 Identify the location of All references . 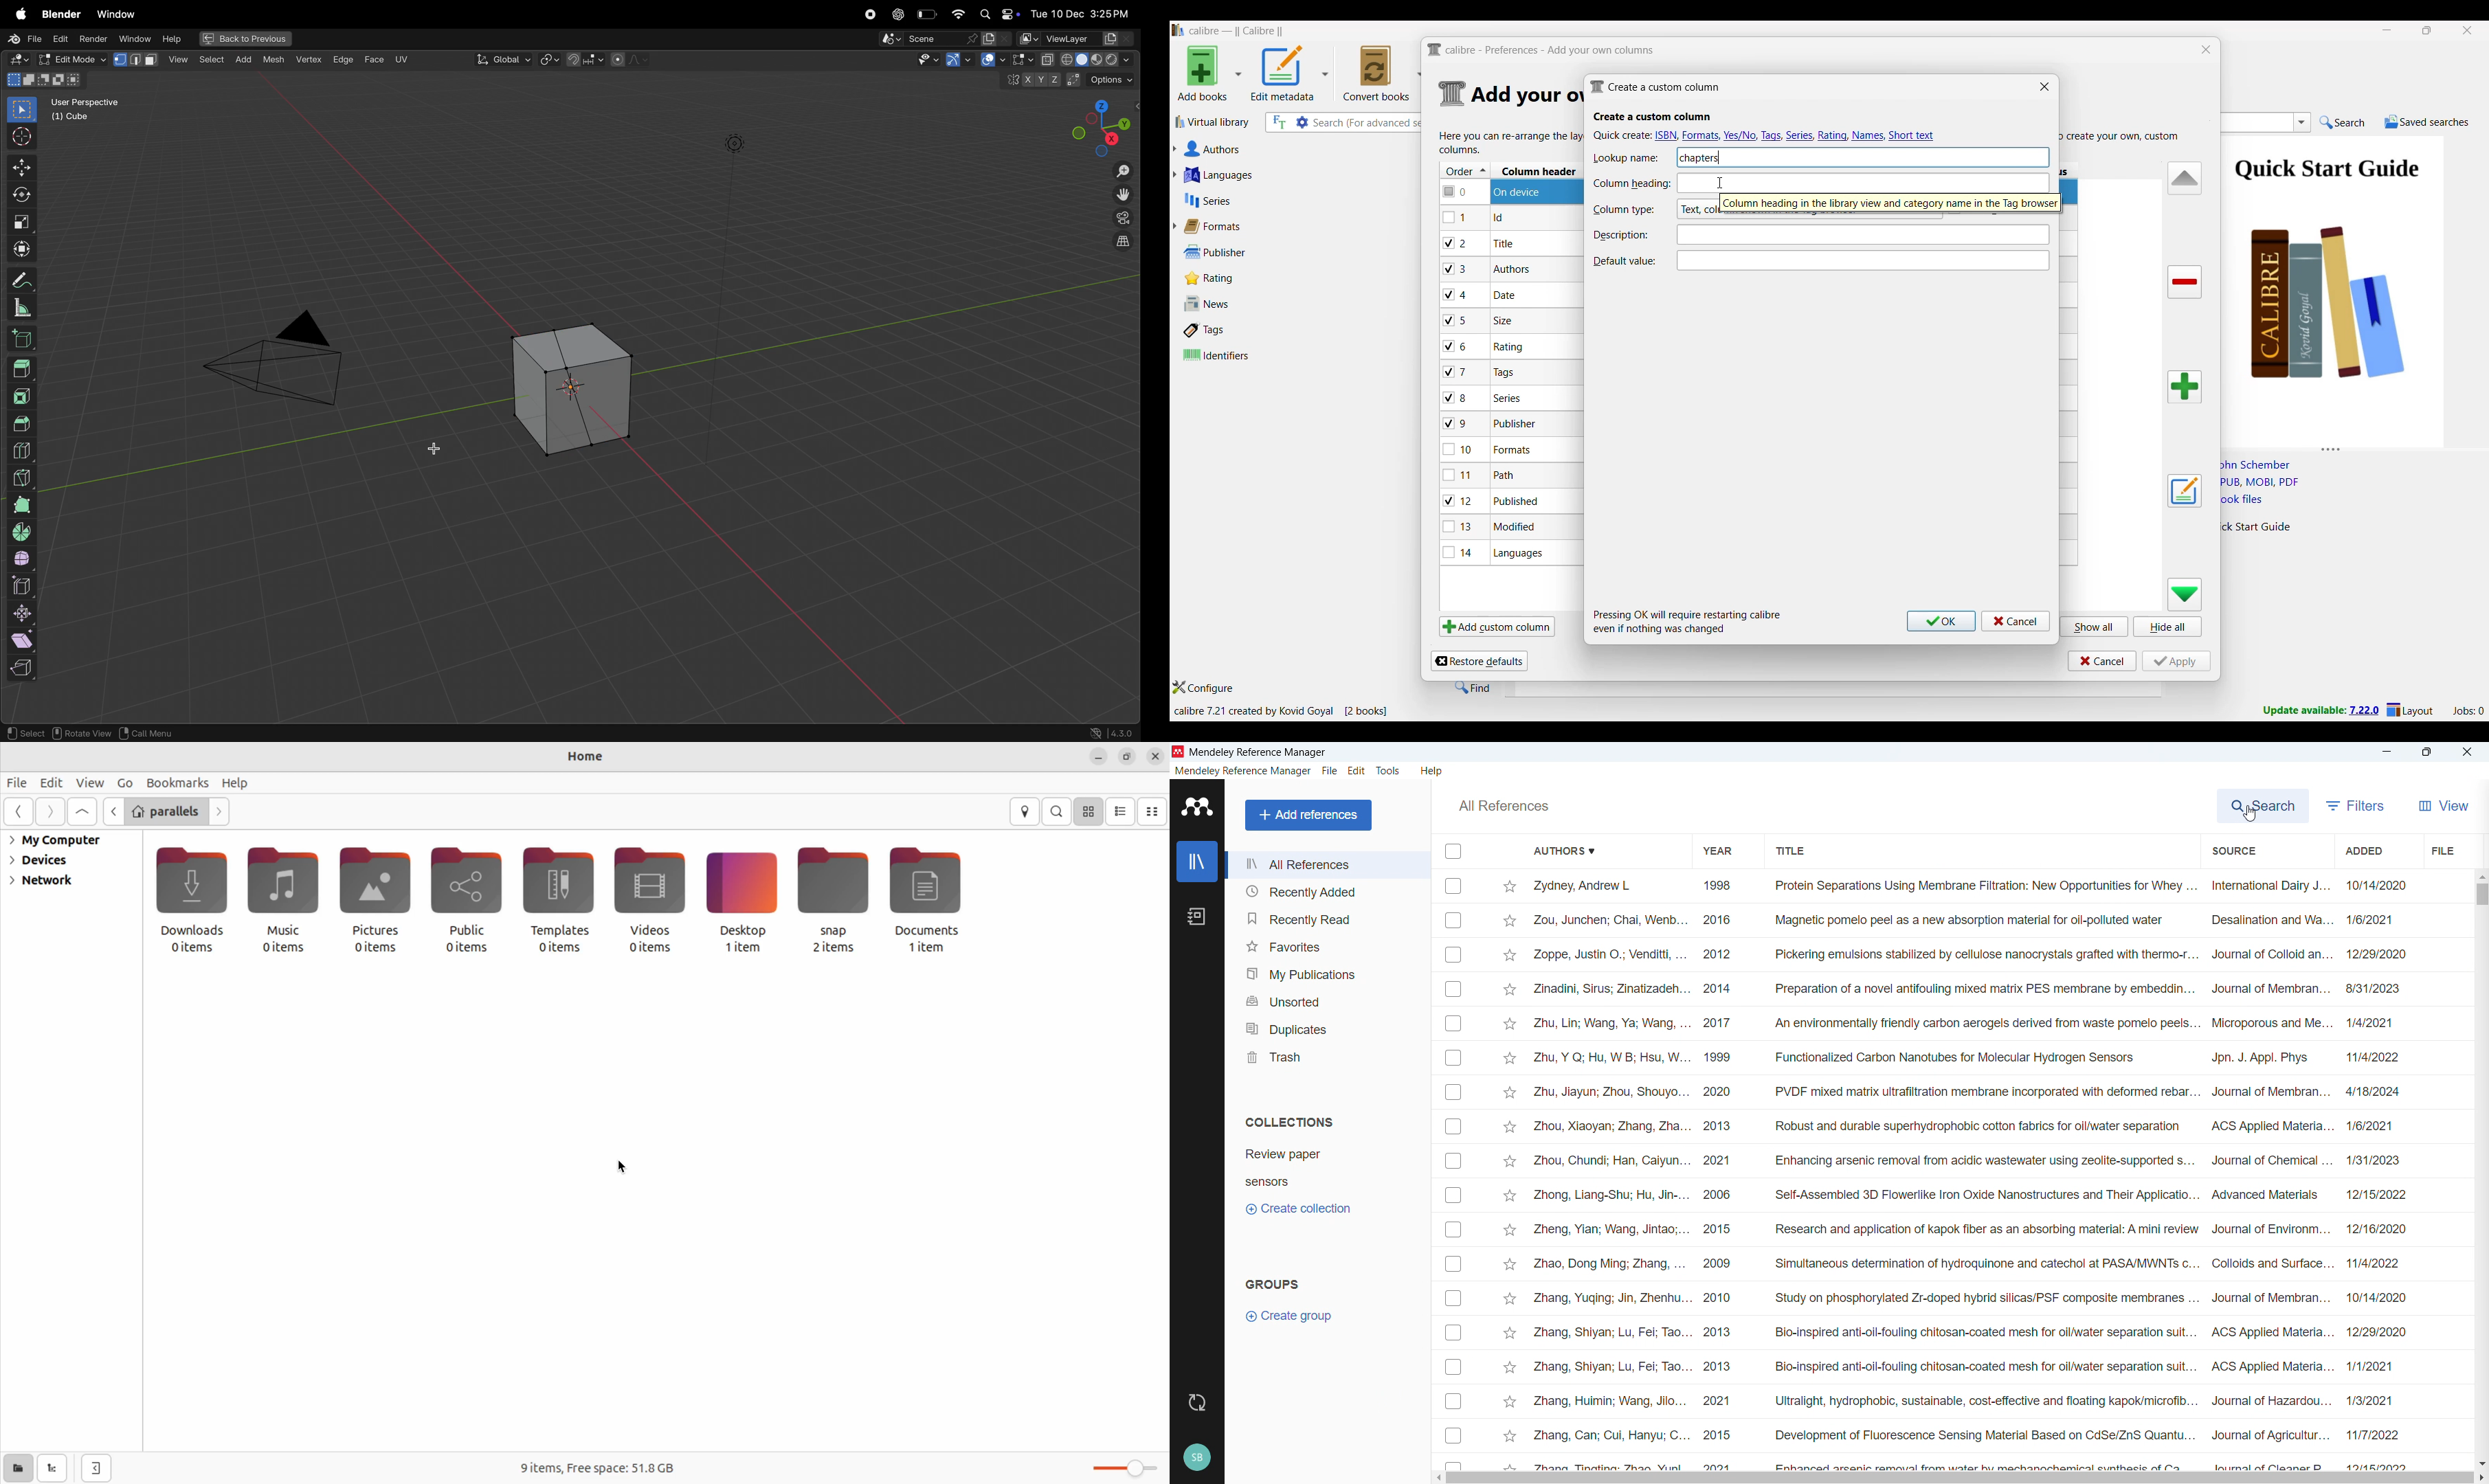
(1327, 864).